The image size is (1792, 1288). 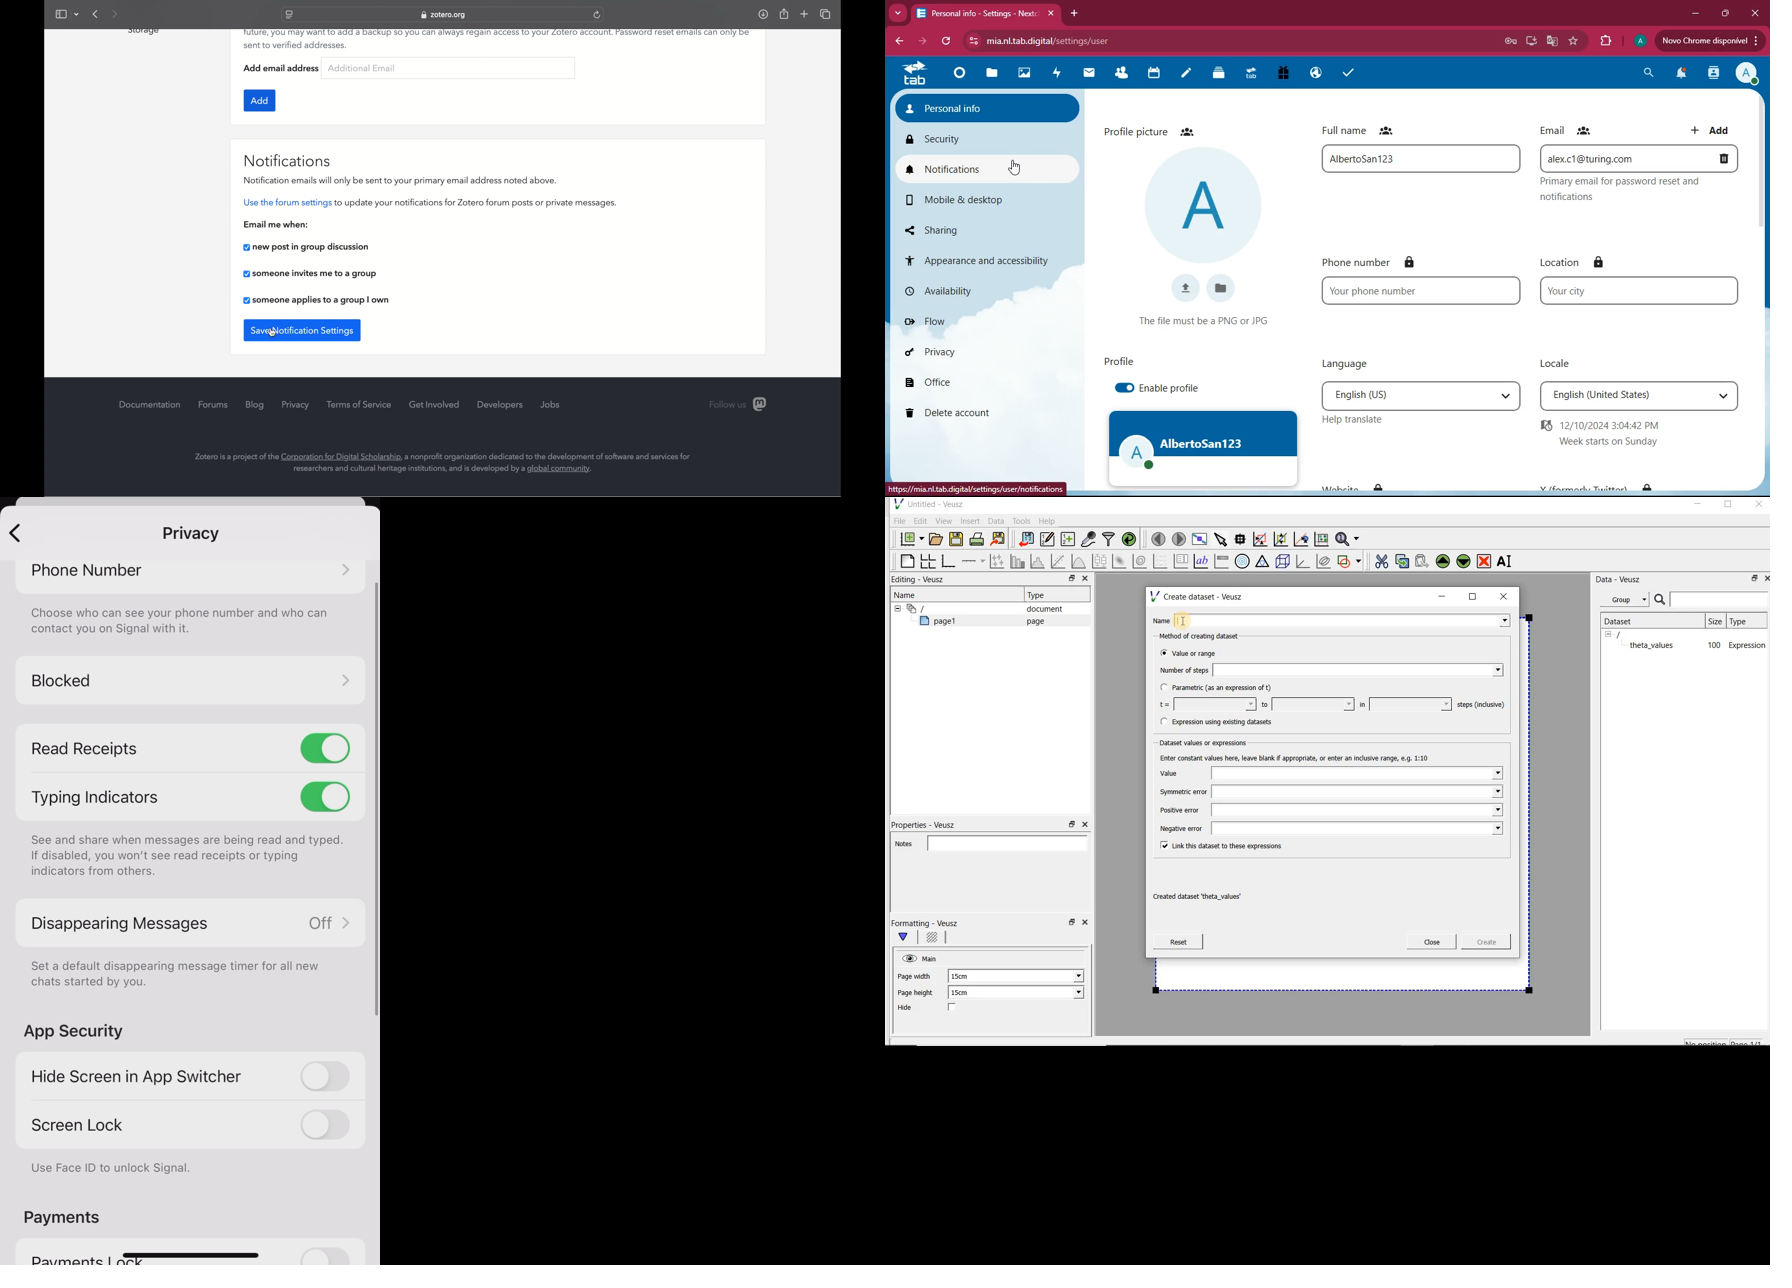 I want to click on add tab, so click(x=1074, y=13).